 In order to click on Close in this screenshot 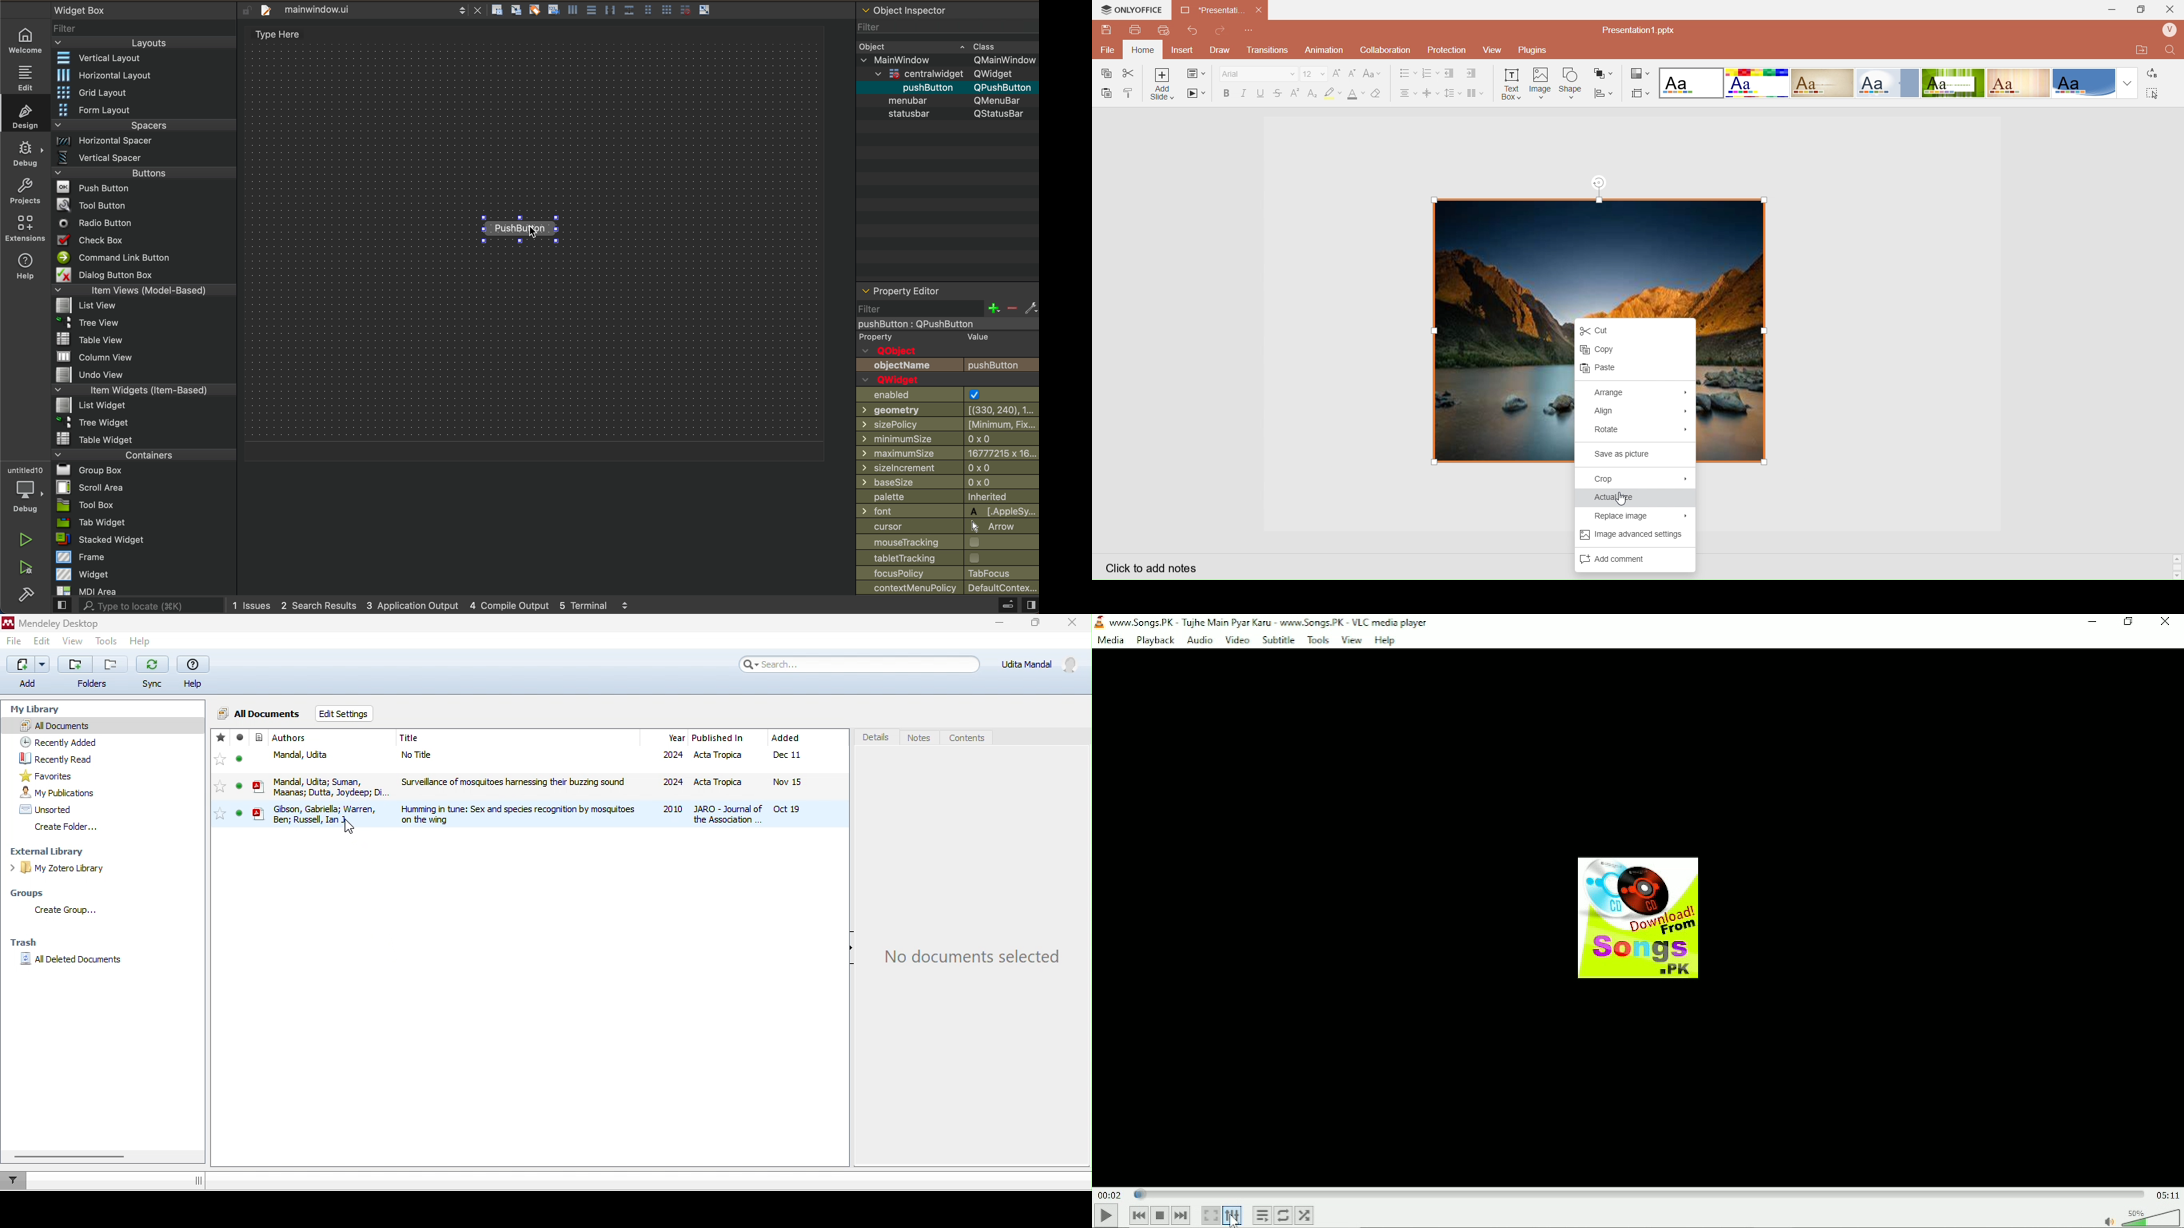, I will do `click(2171, 10)`.